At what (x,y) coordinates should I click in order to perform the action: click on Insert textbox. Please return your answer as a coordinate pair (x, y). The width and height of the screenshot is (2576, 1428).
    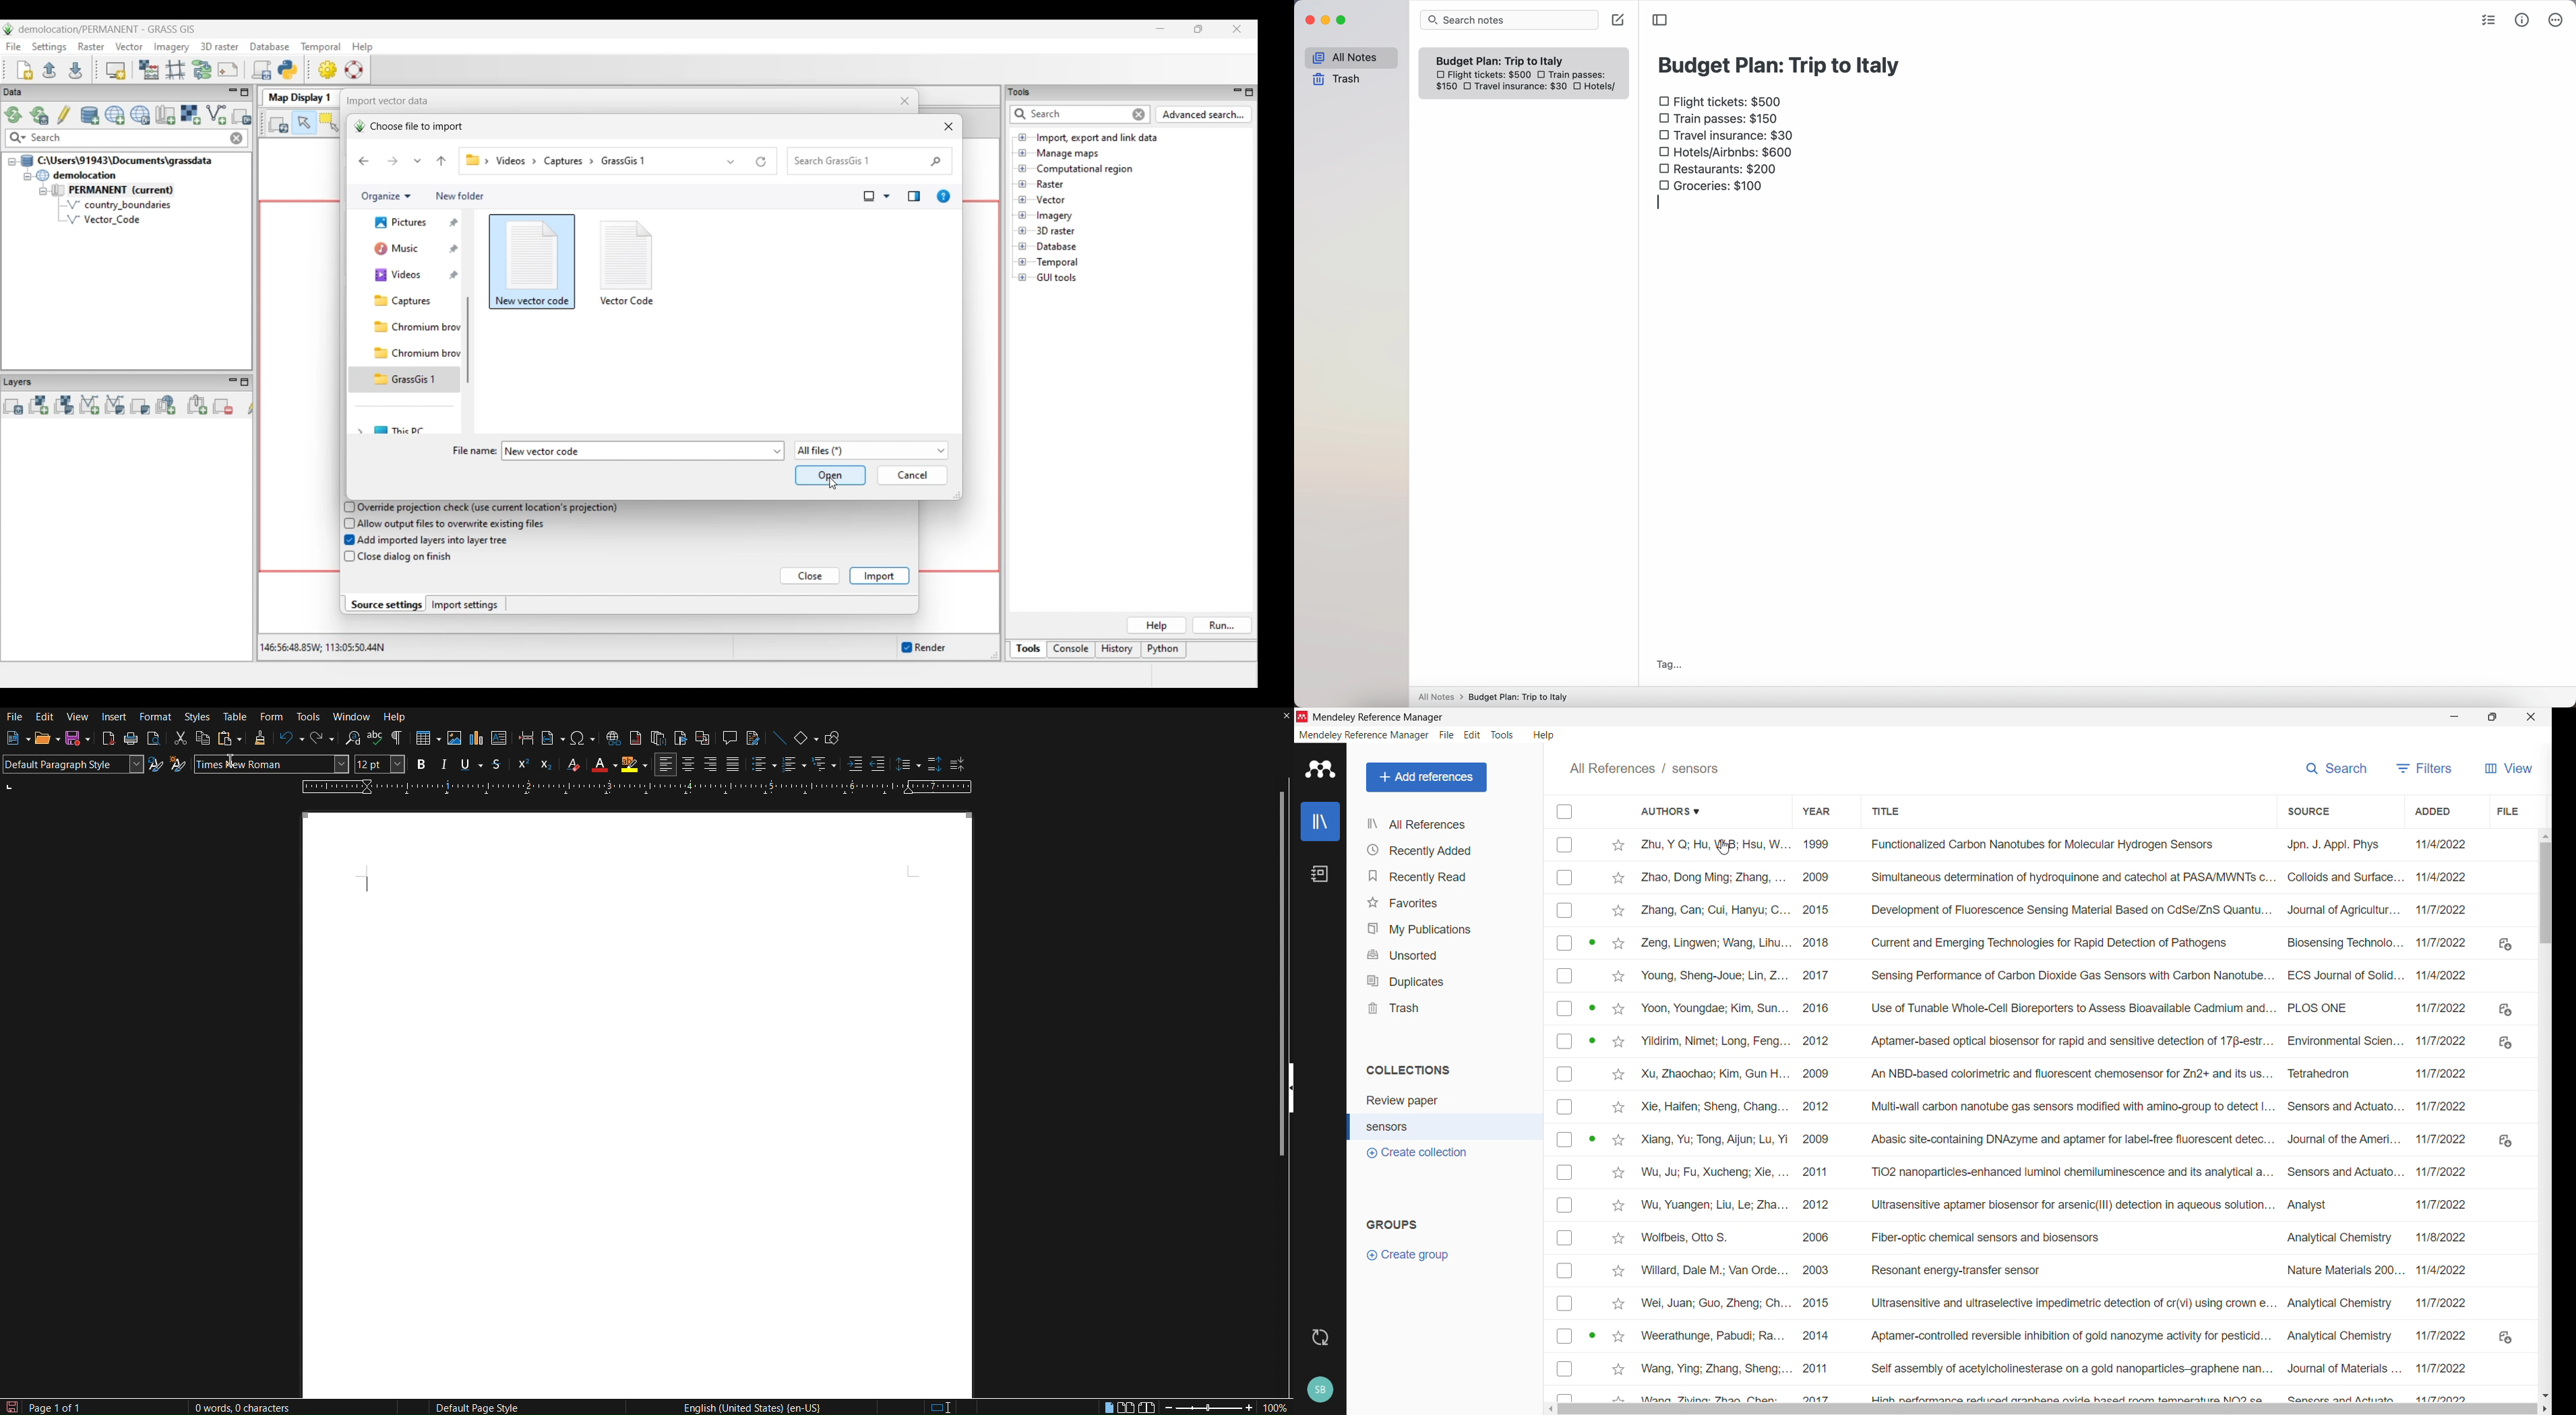
    Looking at the image, I should click on (499, 738).